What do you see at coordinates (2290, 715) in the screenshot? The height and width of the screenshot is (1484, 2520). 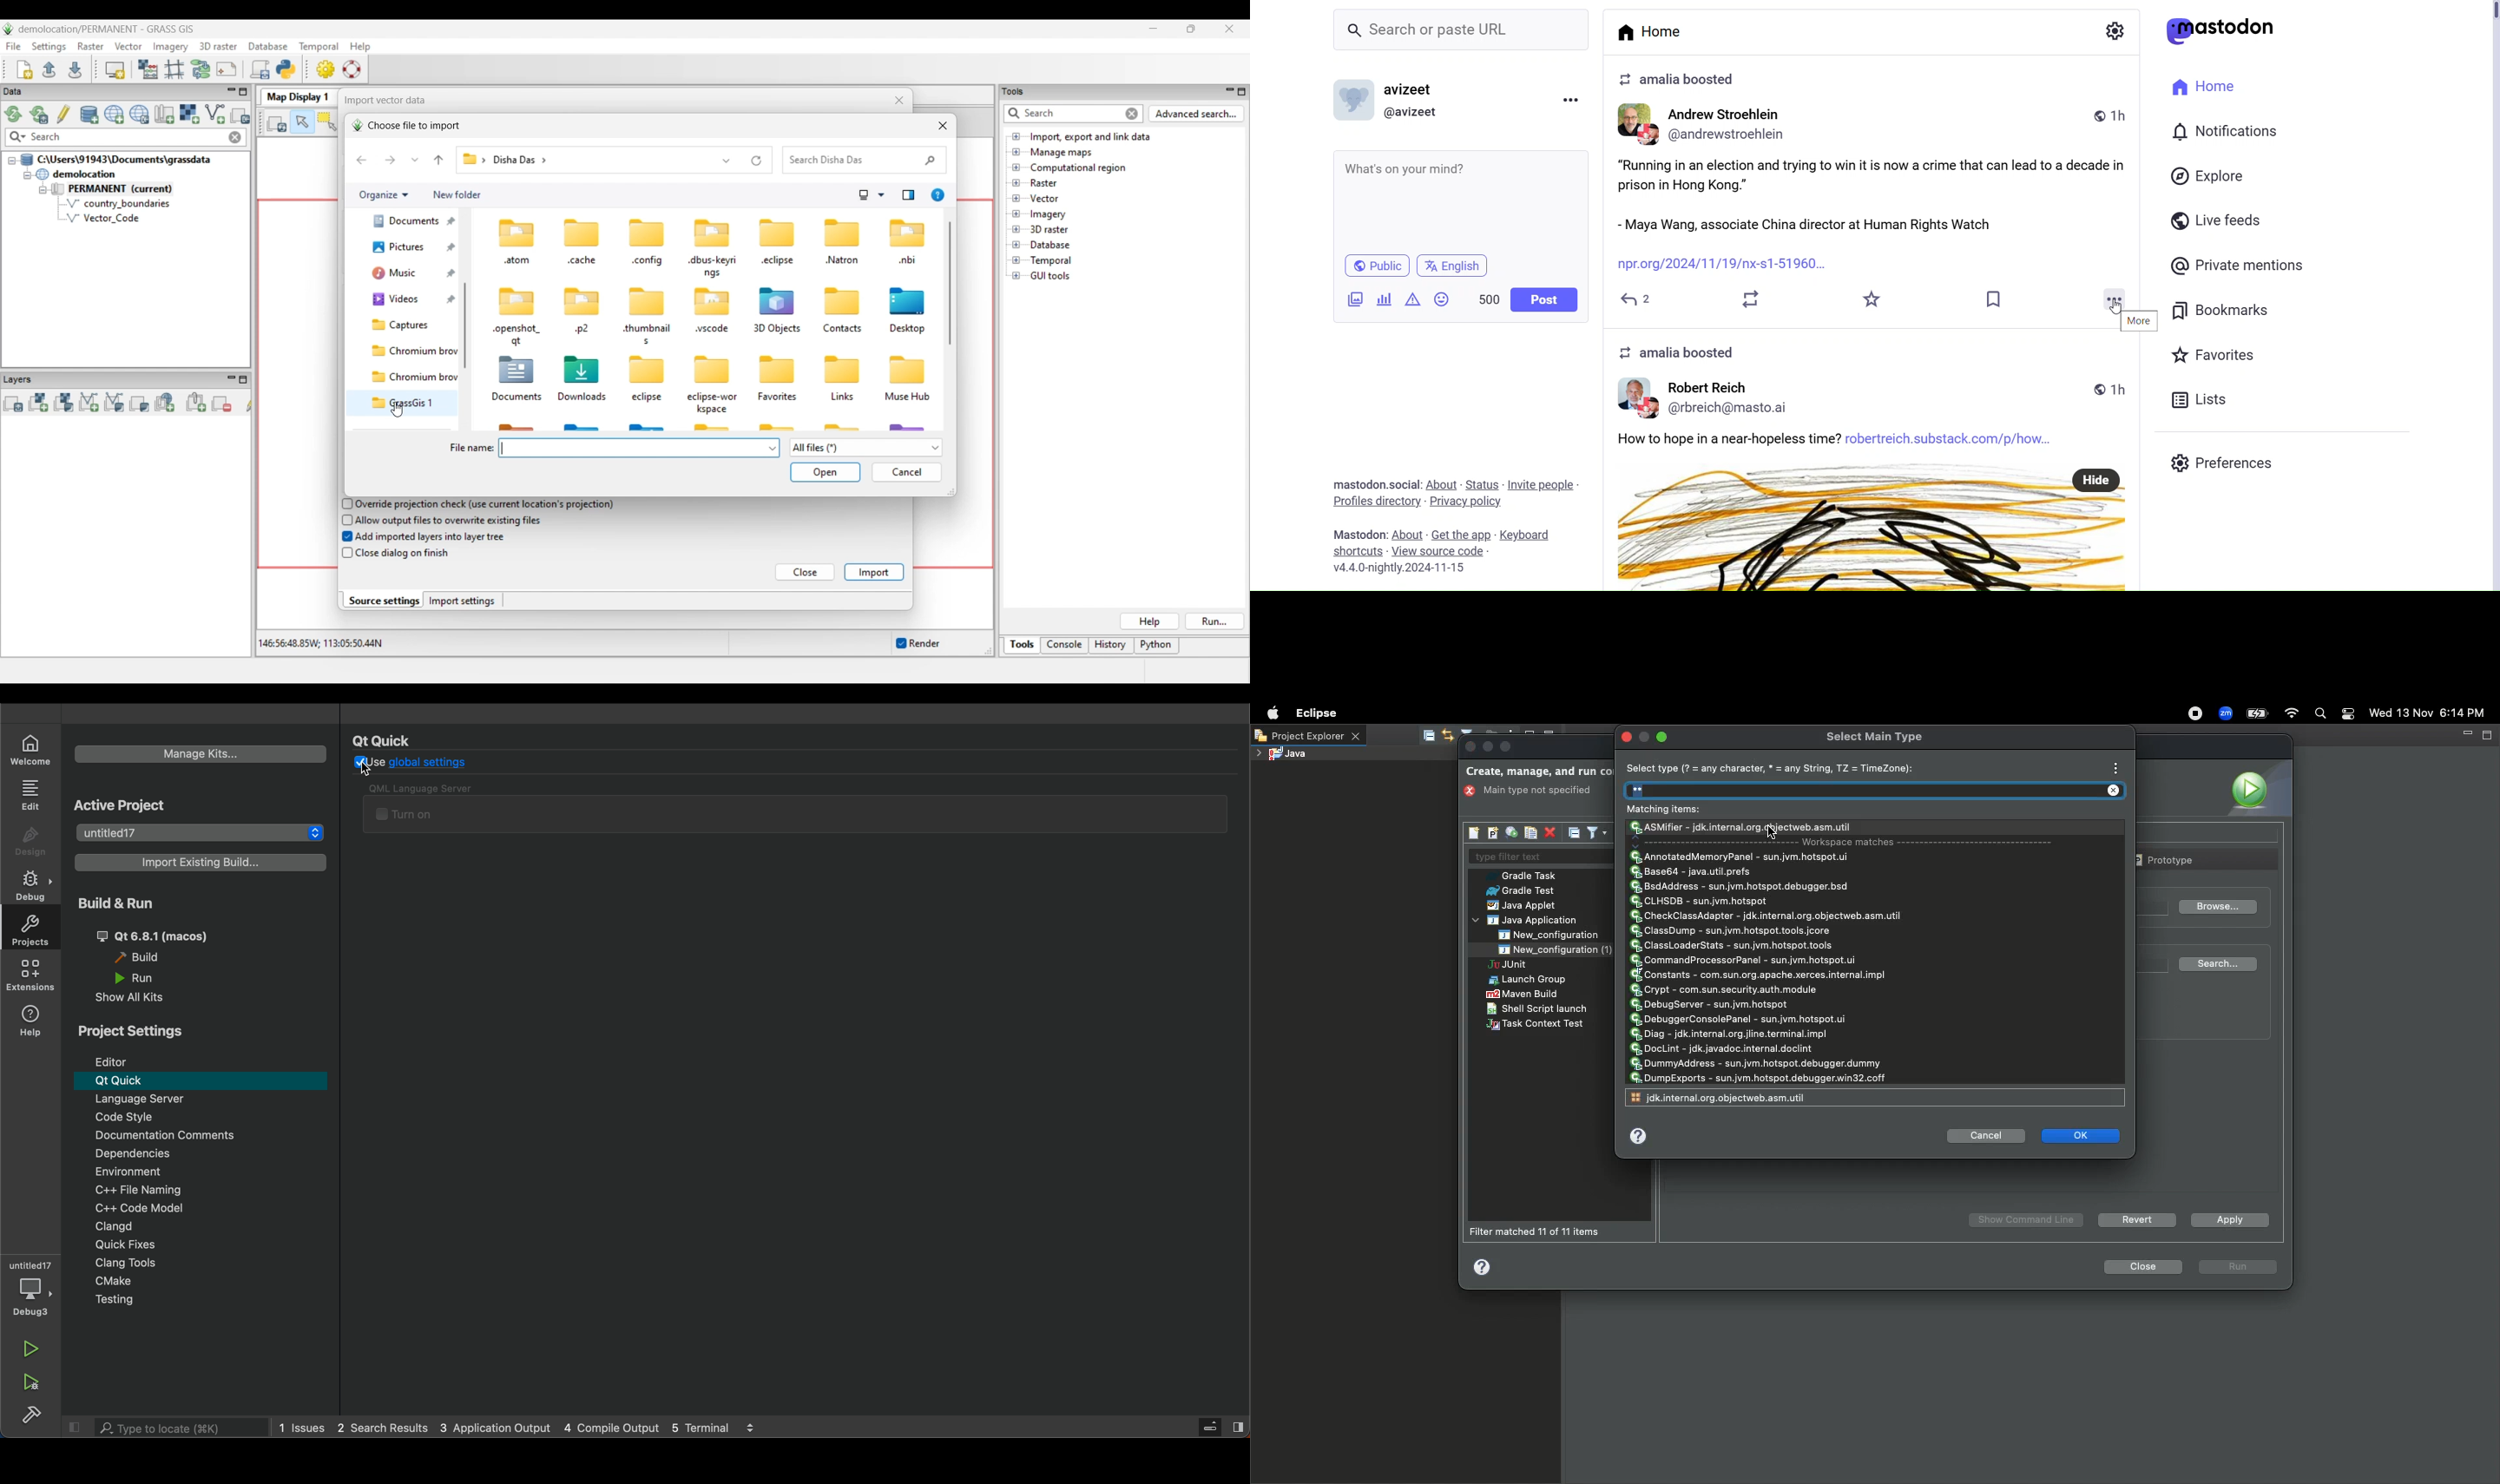 I see `Internet` at bounding box center [2290, 715].